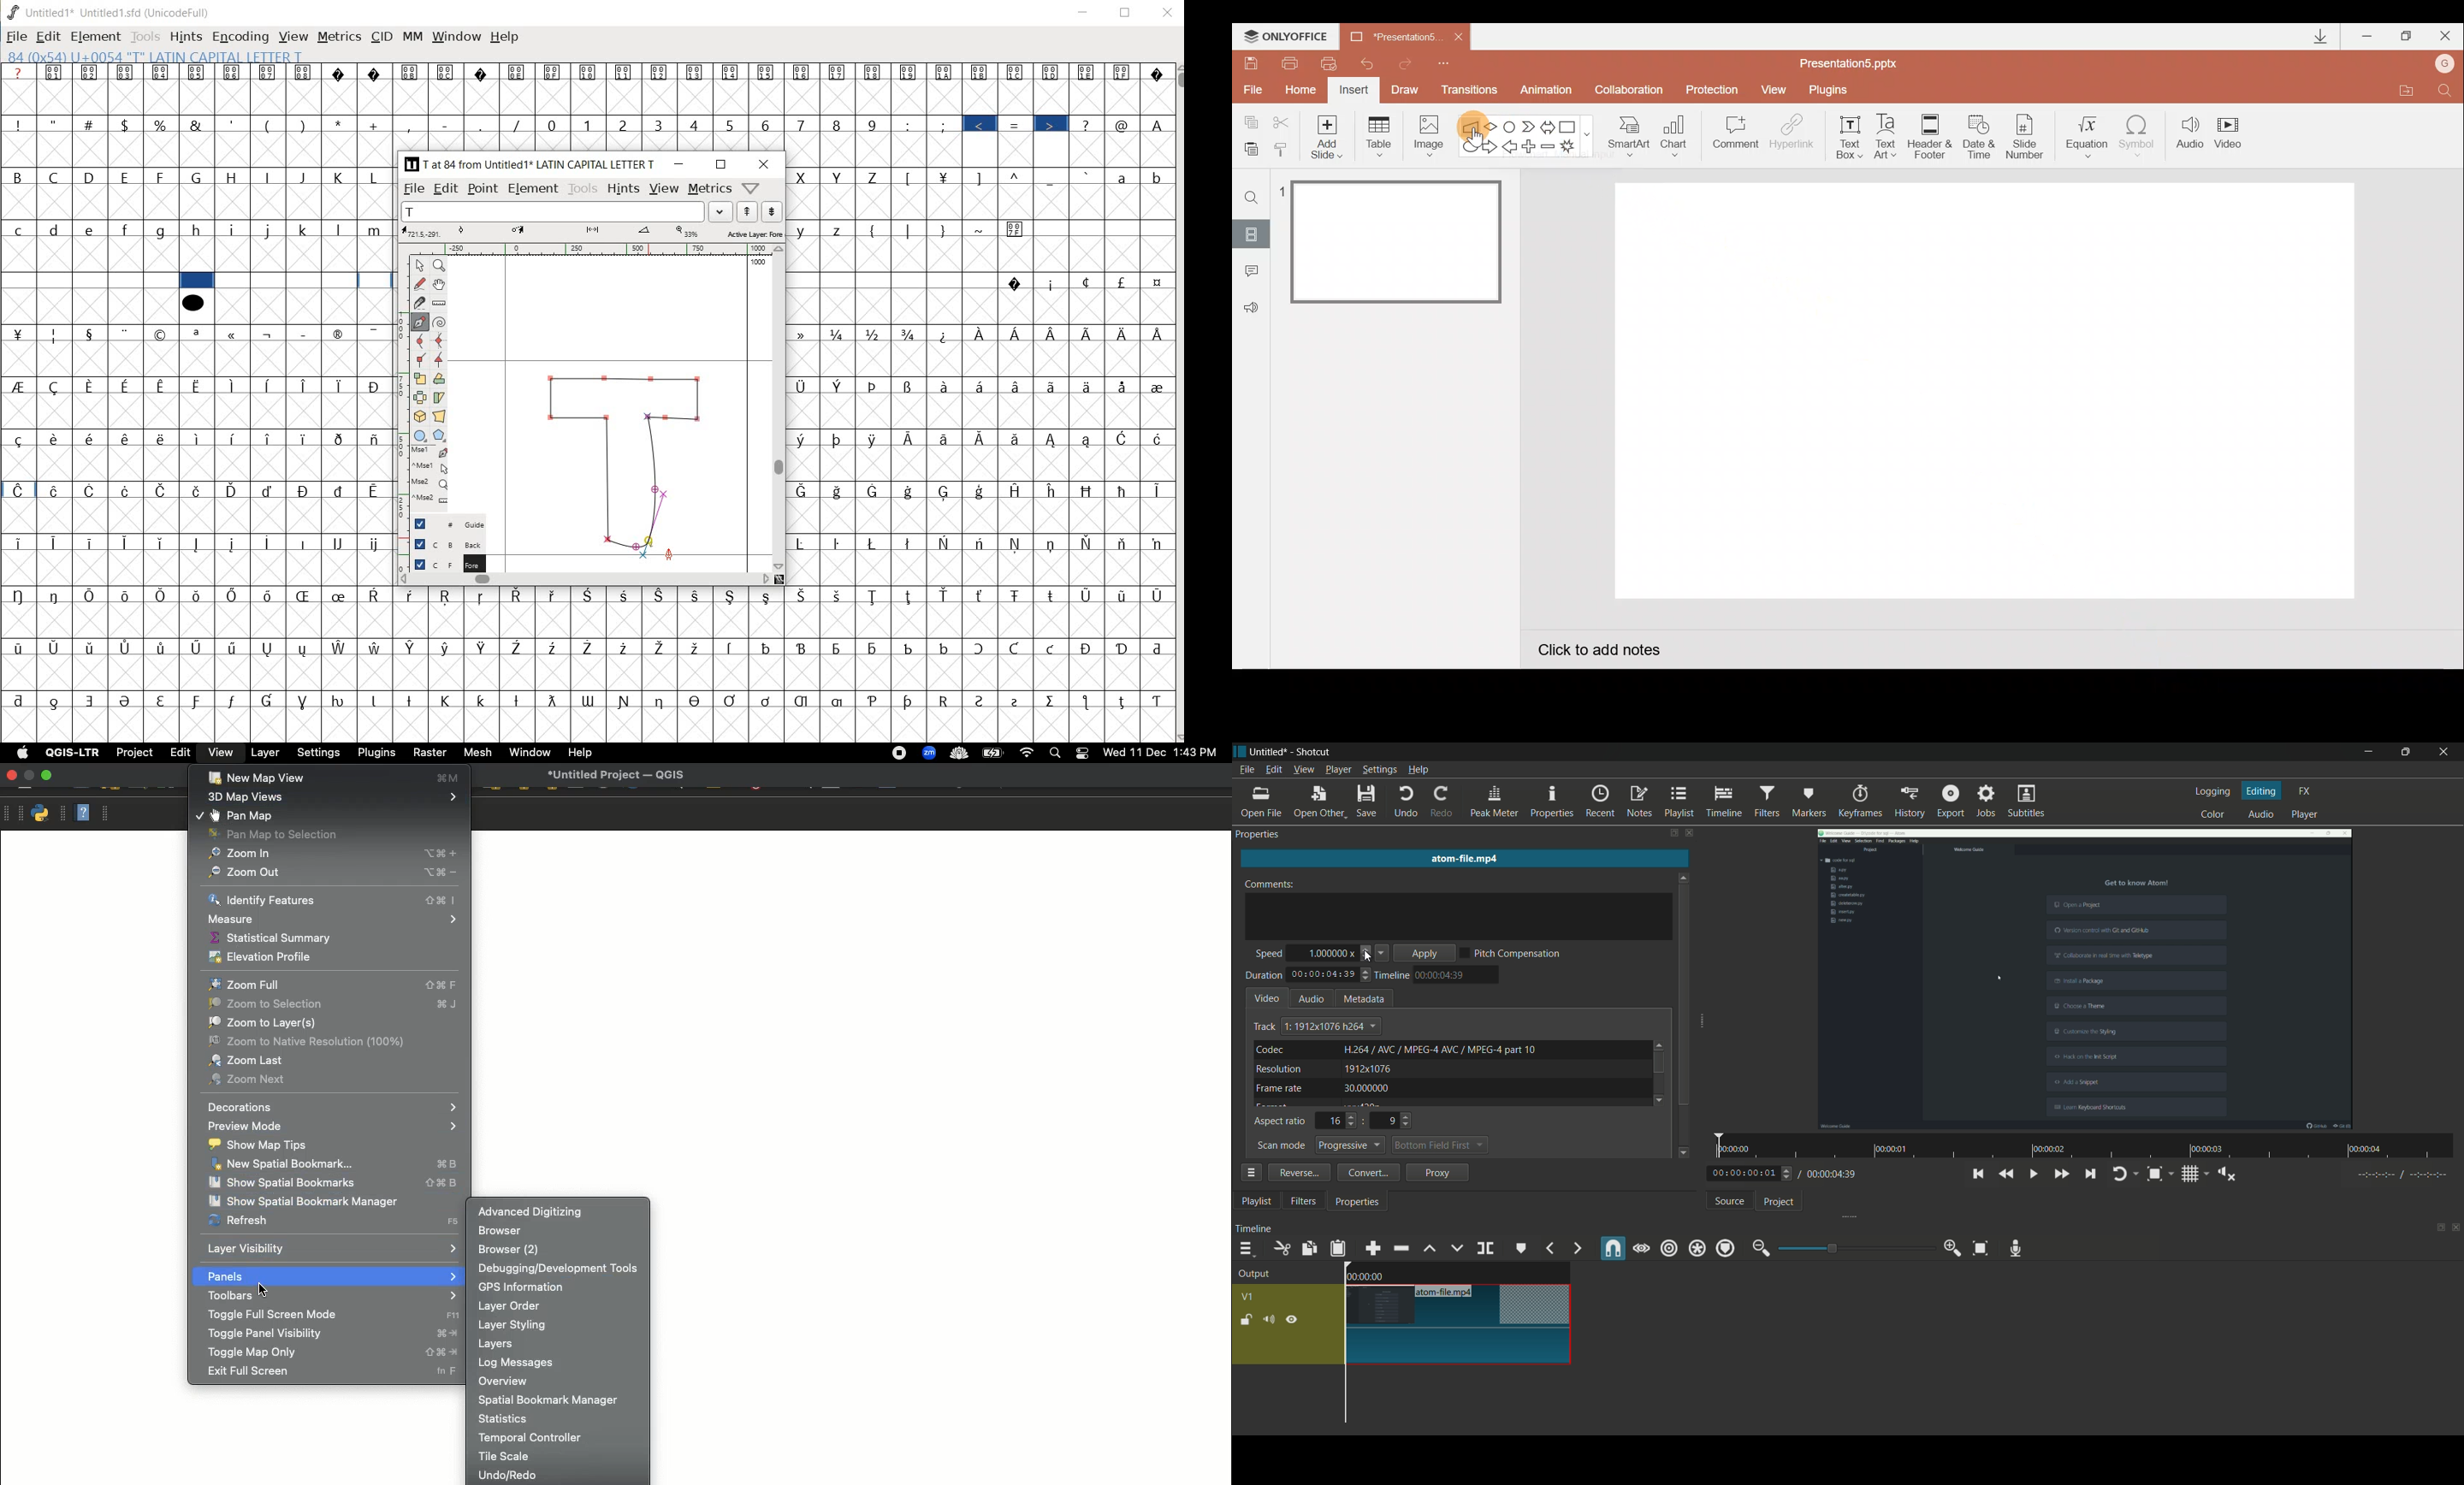 This screenshot has height=1512, width=2464. I want to click on quickly play backward, so click(2007, 1174).